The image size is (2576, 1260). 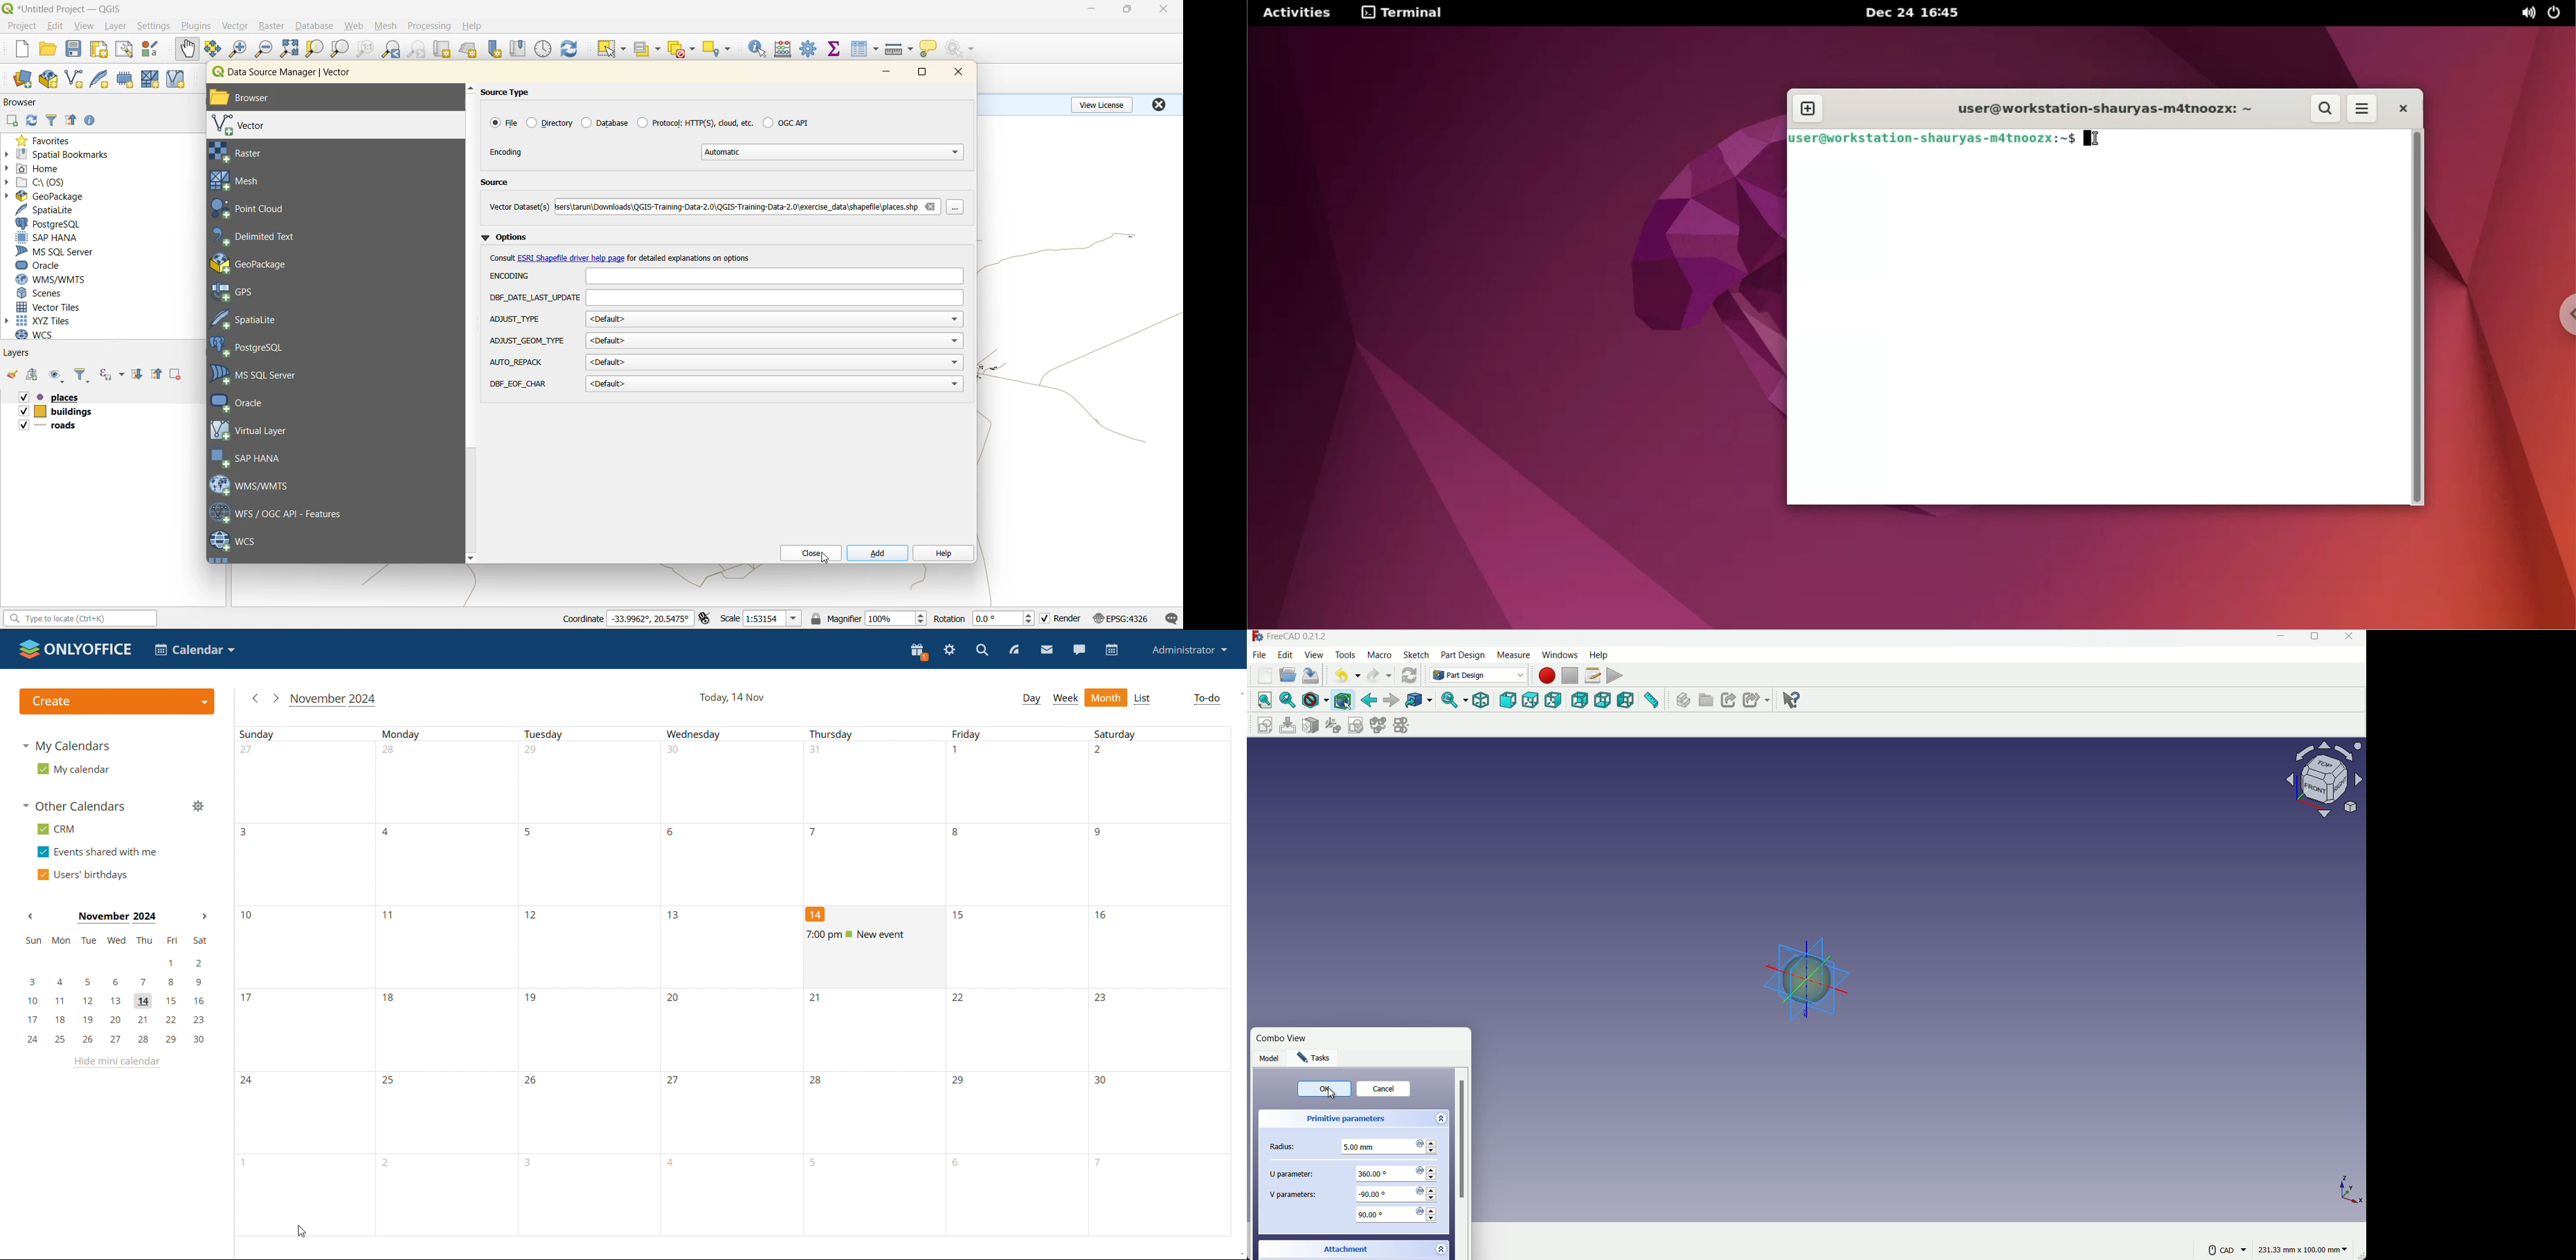 What do you see at coordinates (1554, 700) in the screenshot?
I see `right view` at bounding box center [1554, 700].